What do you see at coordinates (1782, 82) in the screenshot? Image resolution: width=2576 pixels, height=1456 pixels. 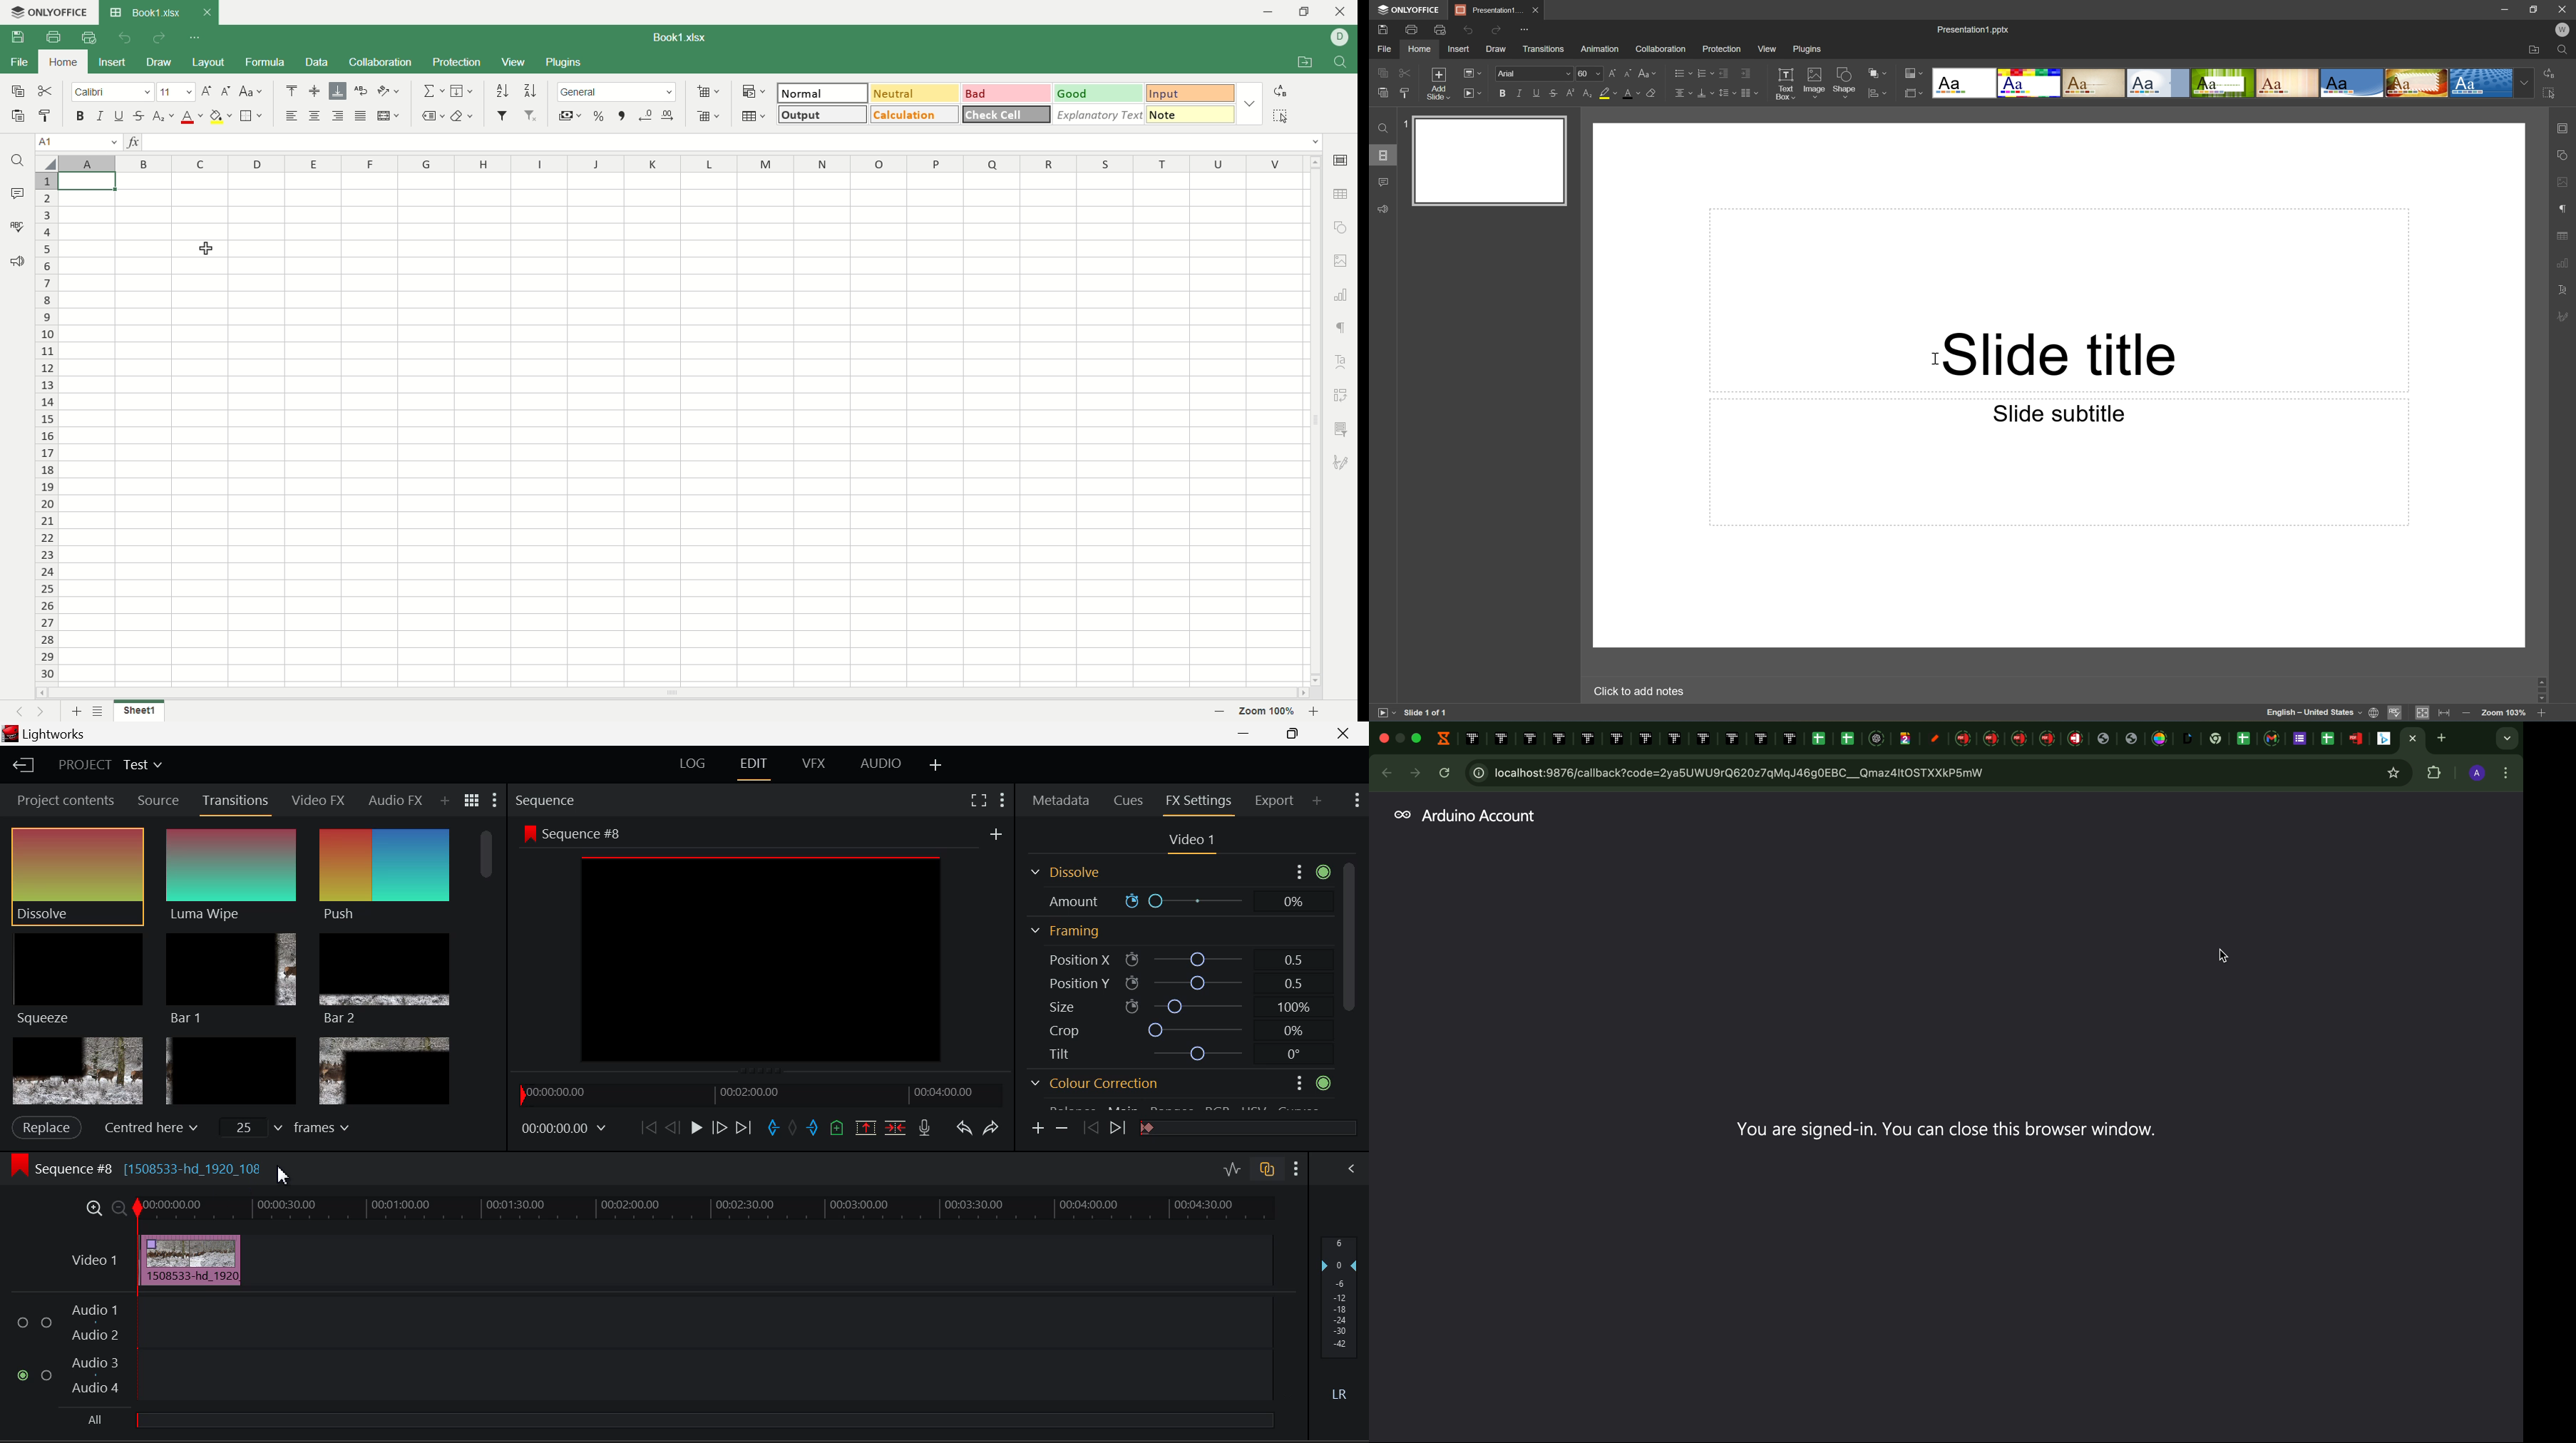 I see `Text Box` at bounding box center [1782, 82].